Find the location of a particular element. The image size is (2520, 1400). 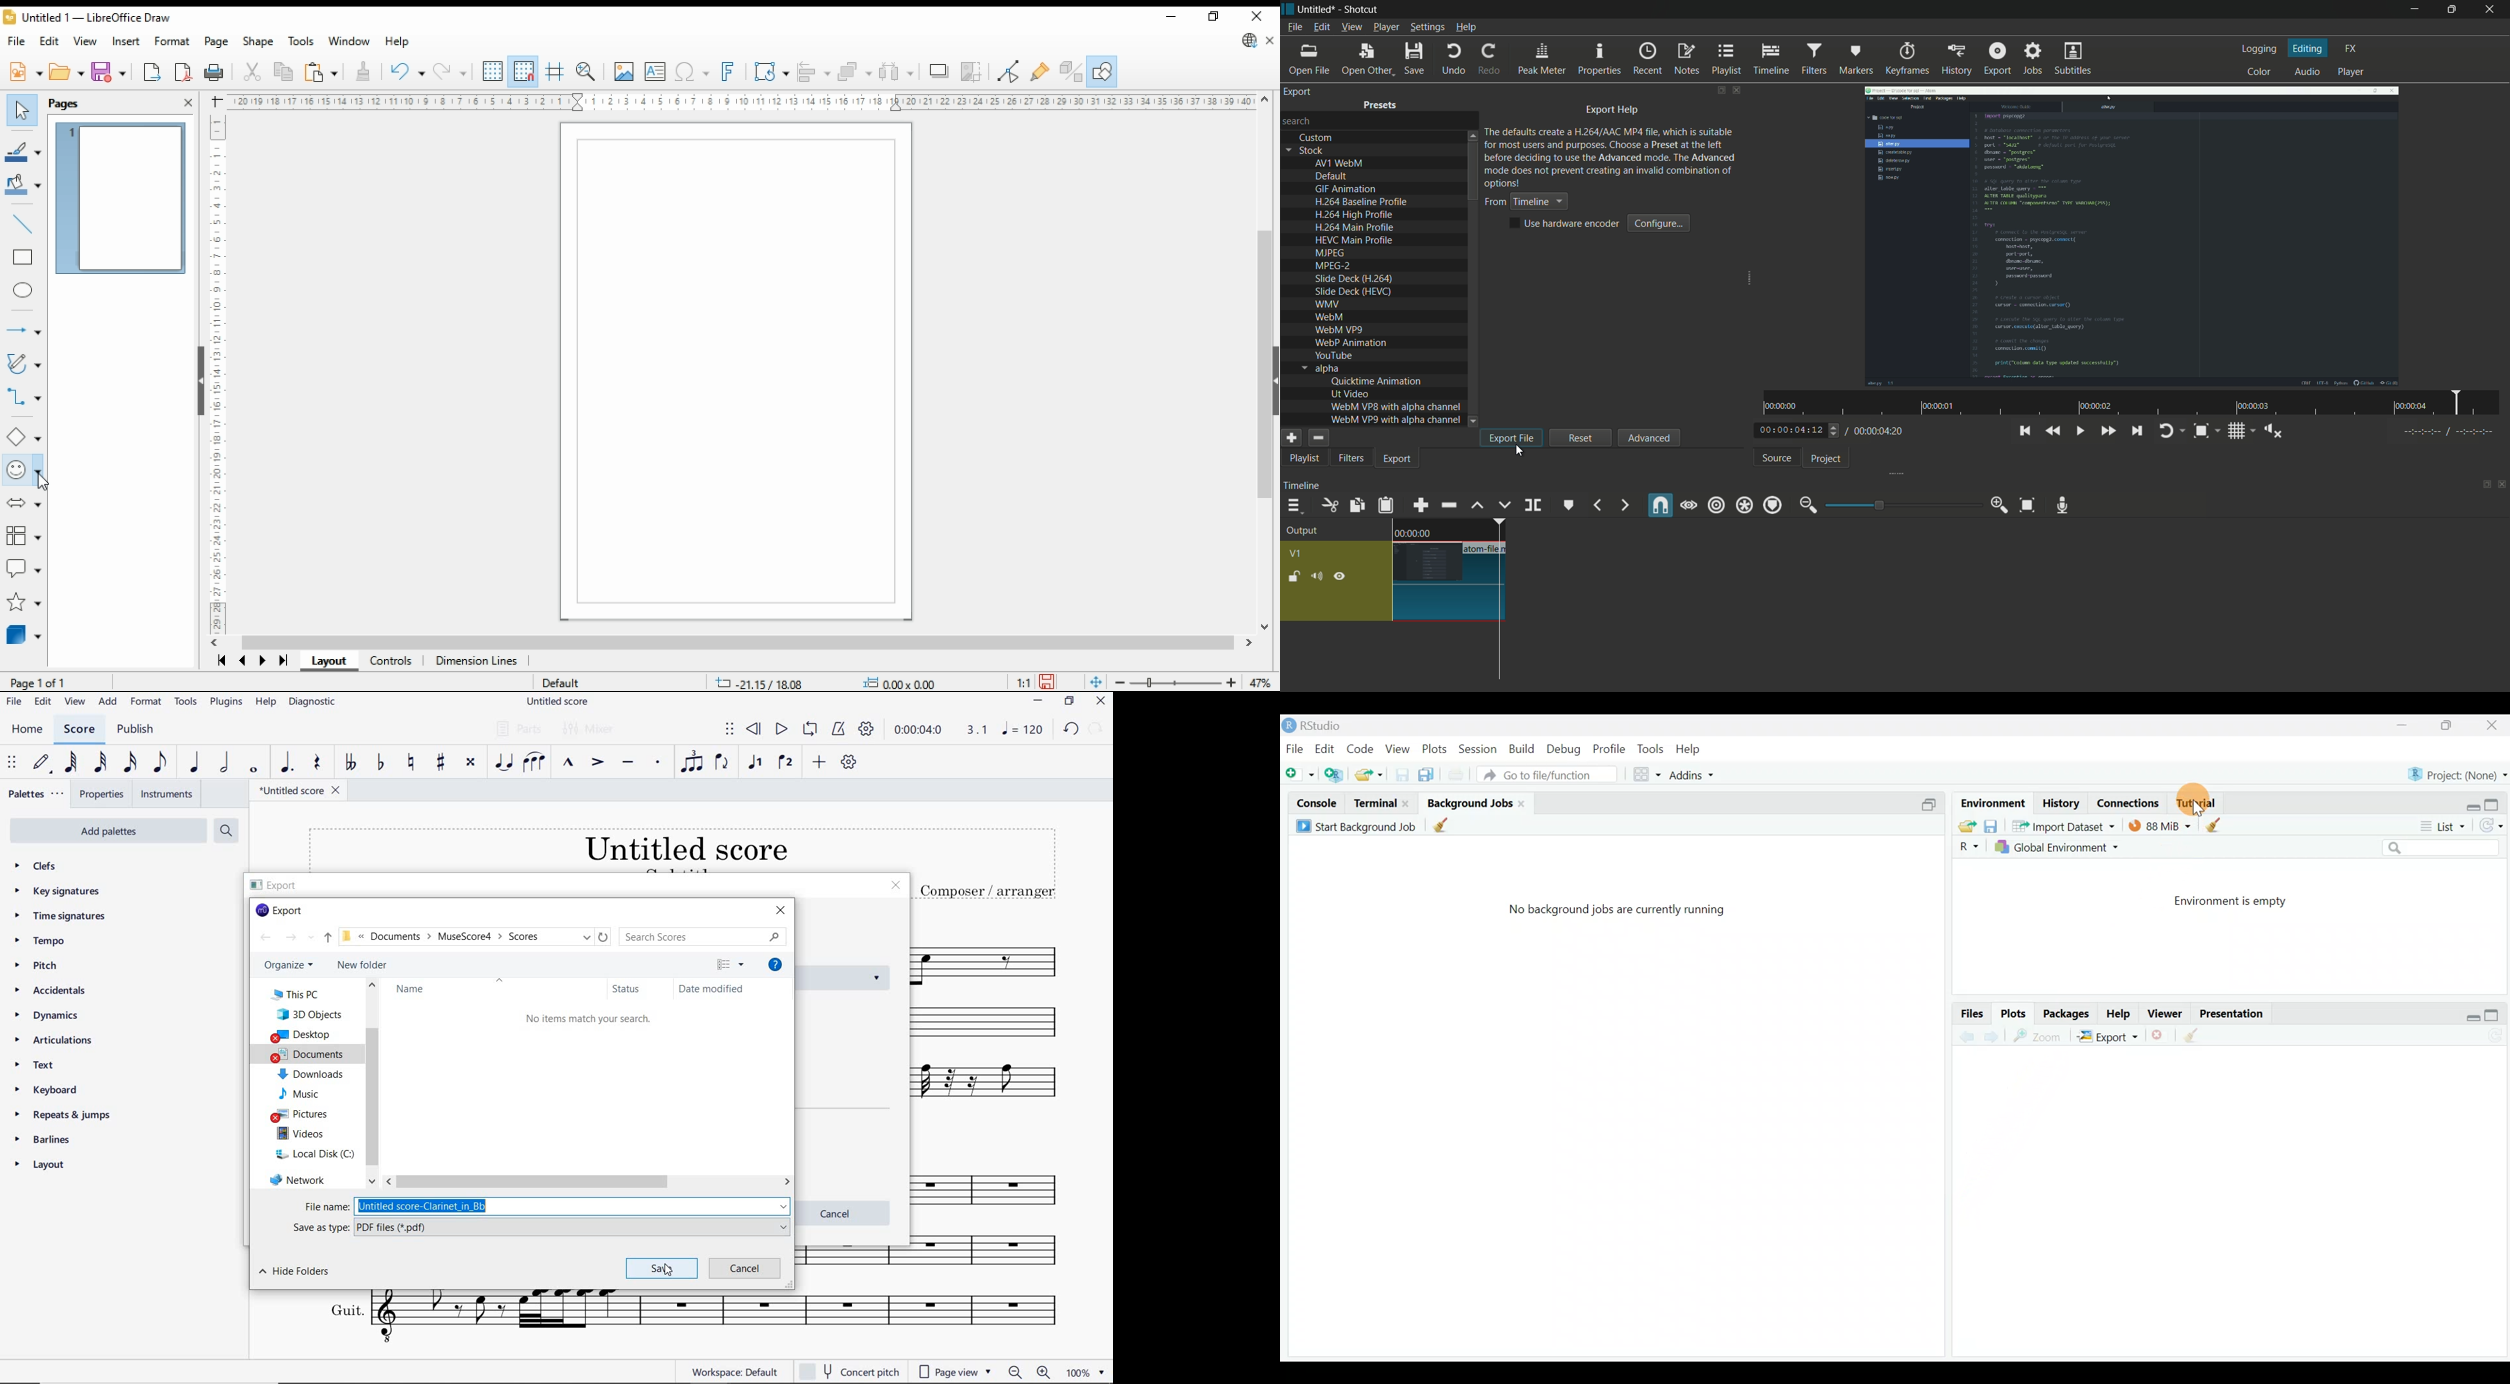

close formatting is located at coordinates (364, 71).